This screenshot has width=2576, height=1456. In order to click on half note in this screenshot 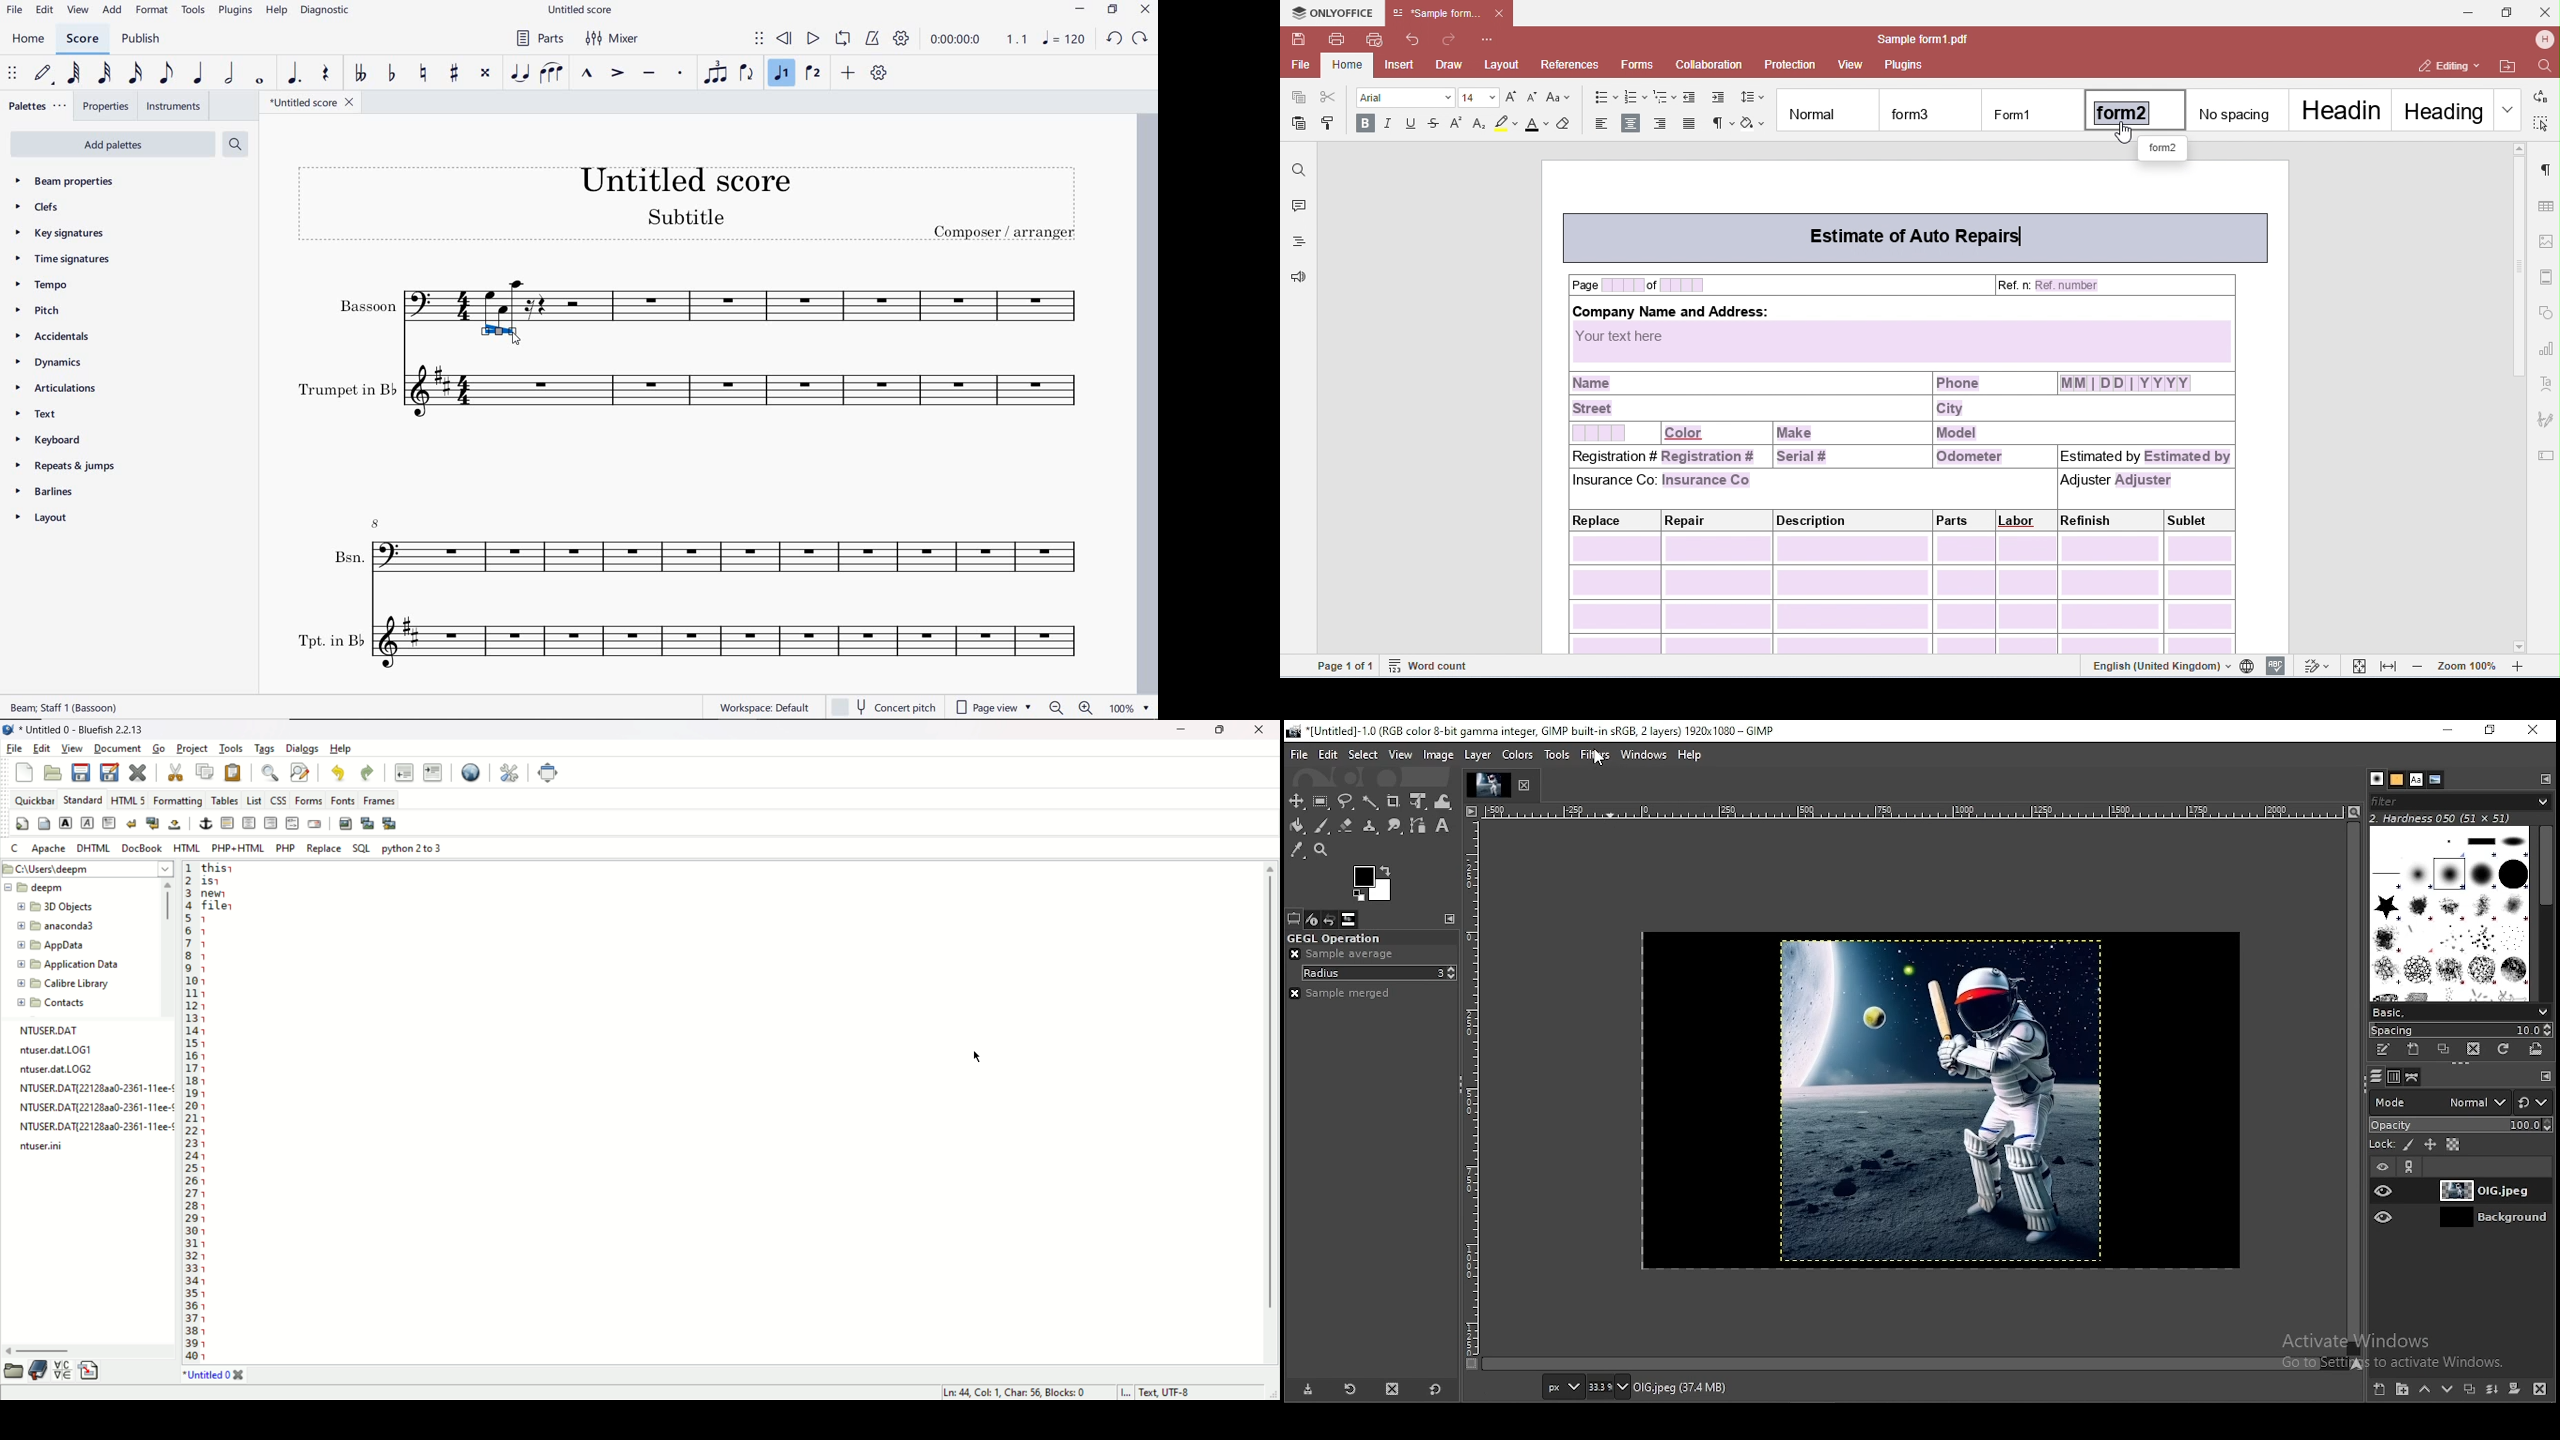, I will do `click(230, 74)`.